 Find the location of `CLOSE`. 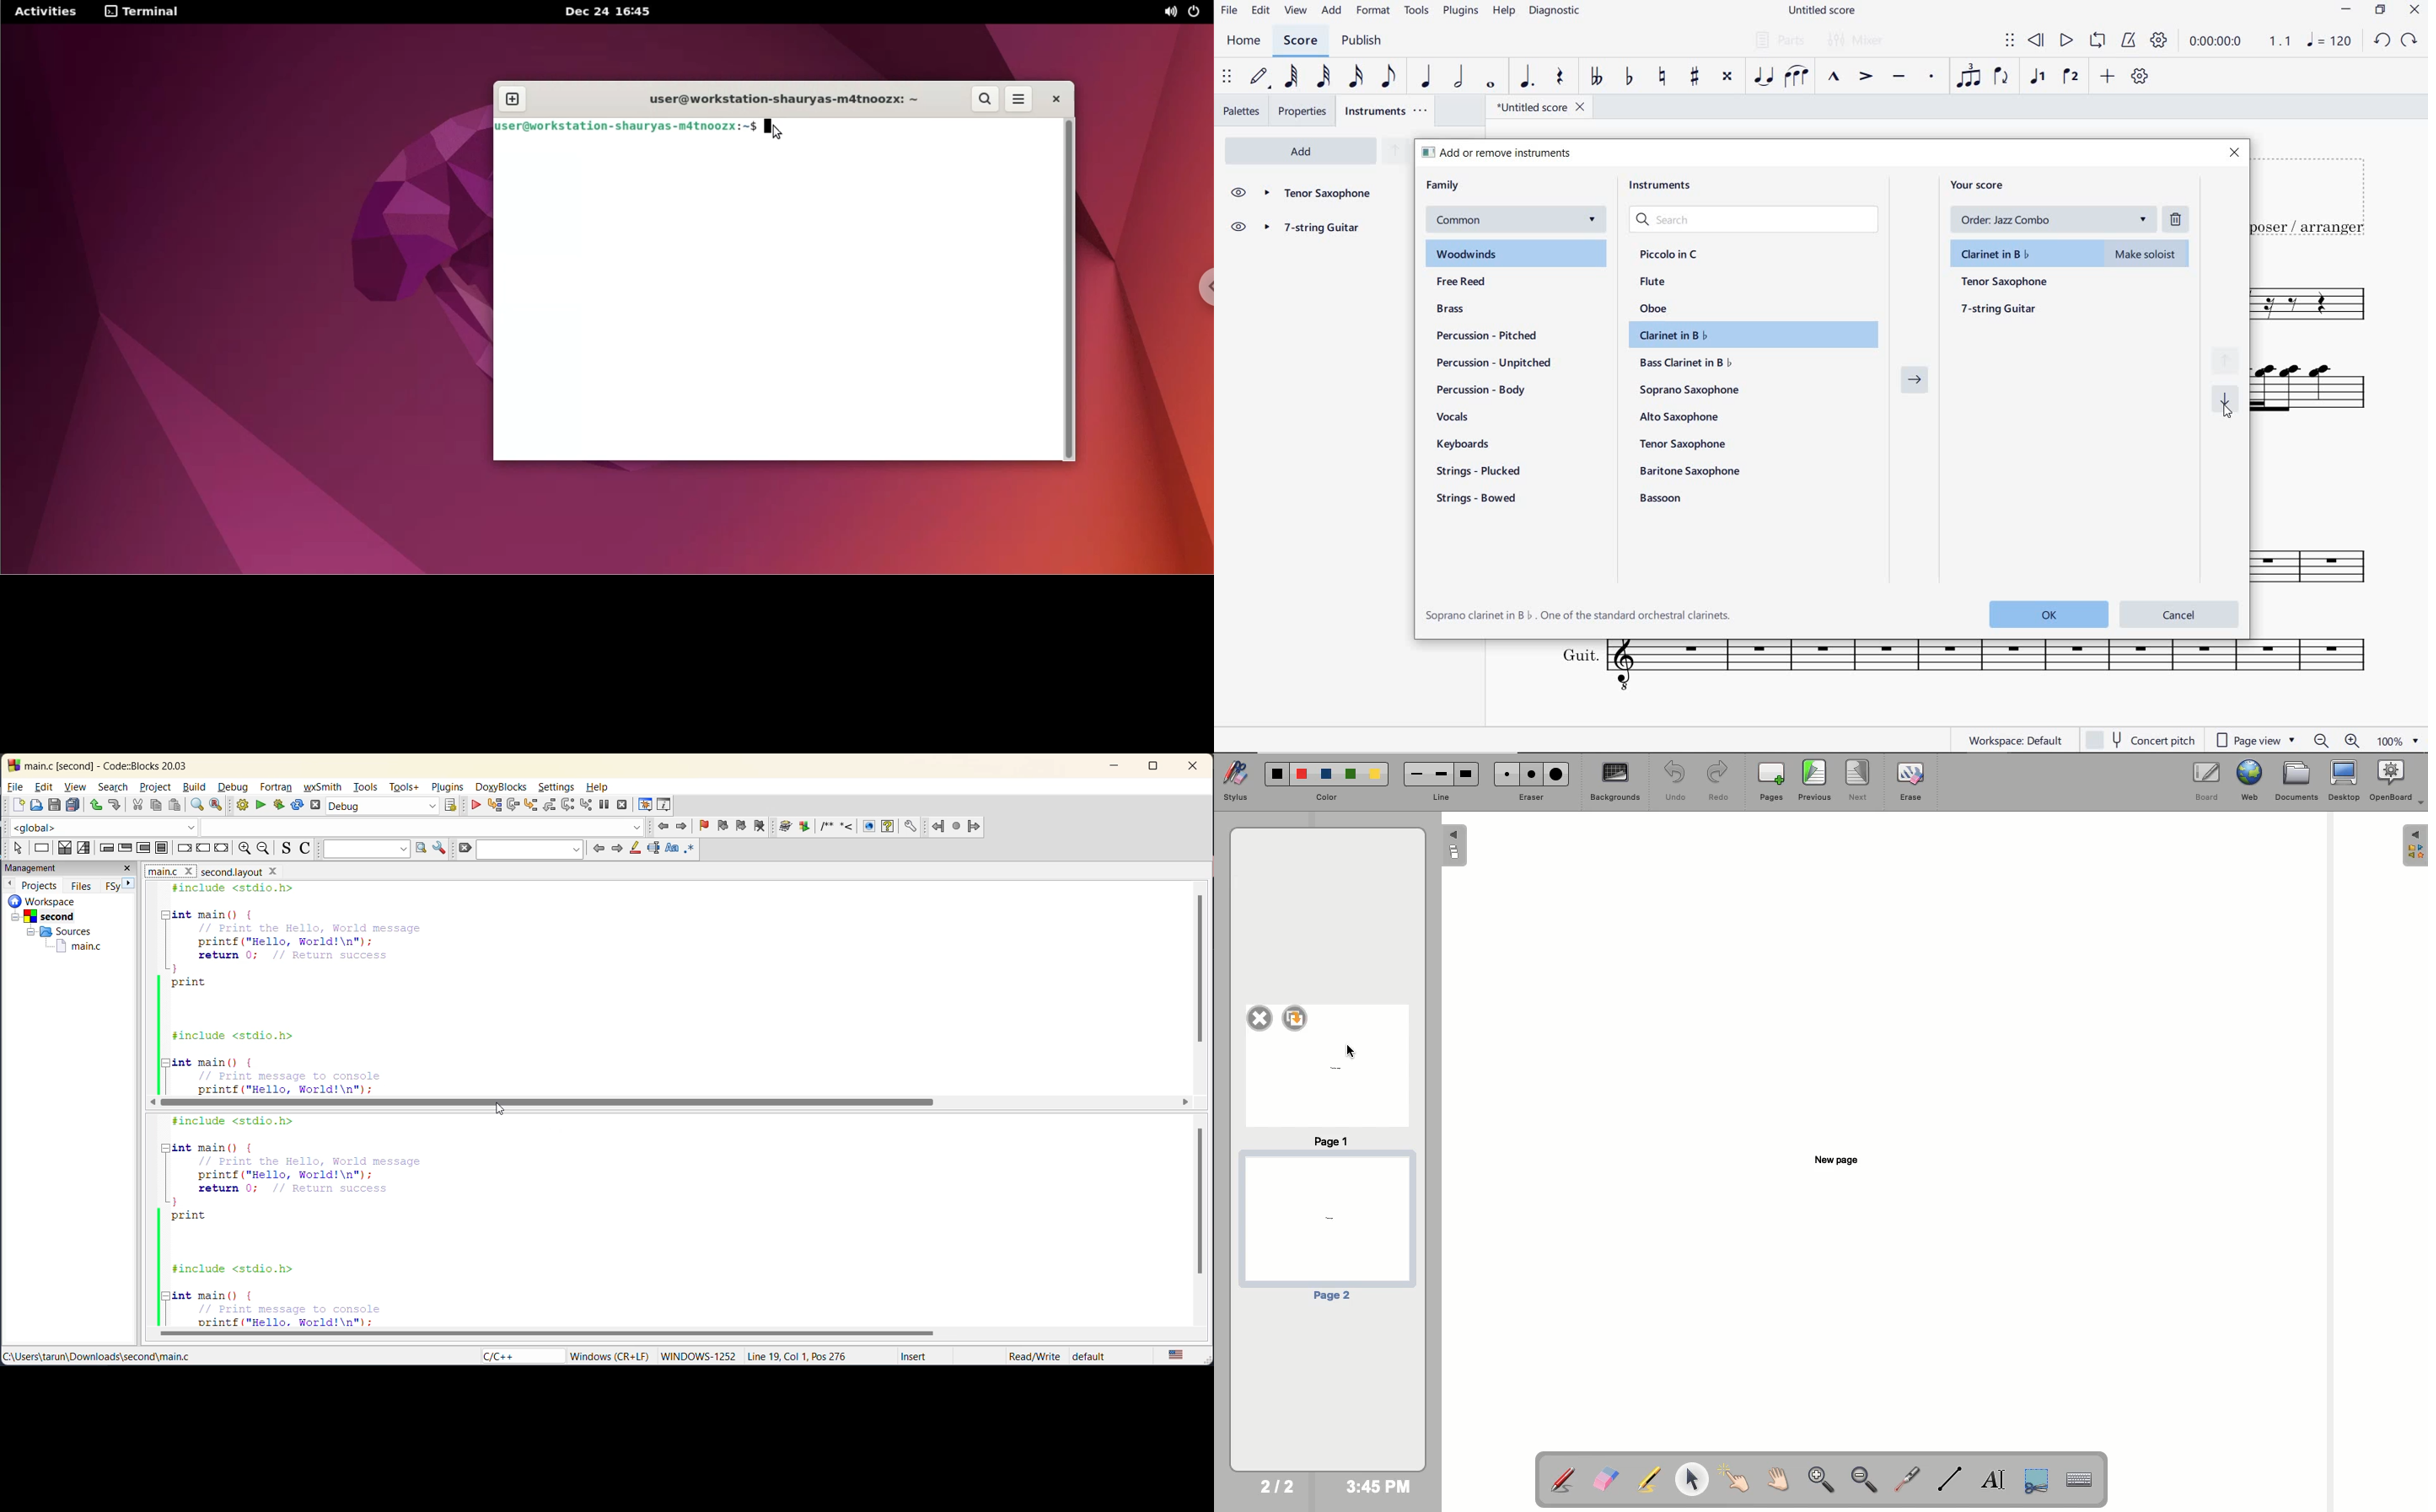

CLOSE is located at coordinates (2414, 11).